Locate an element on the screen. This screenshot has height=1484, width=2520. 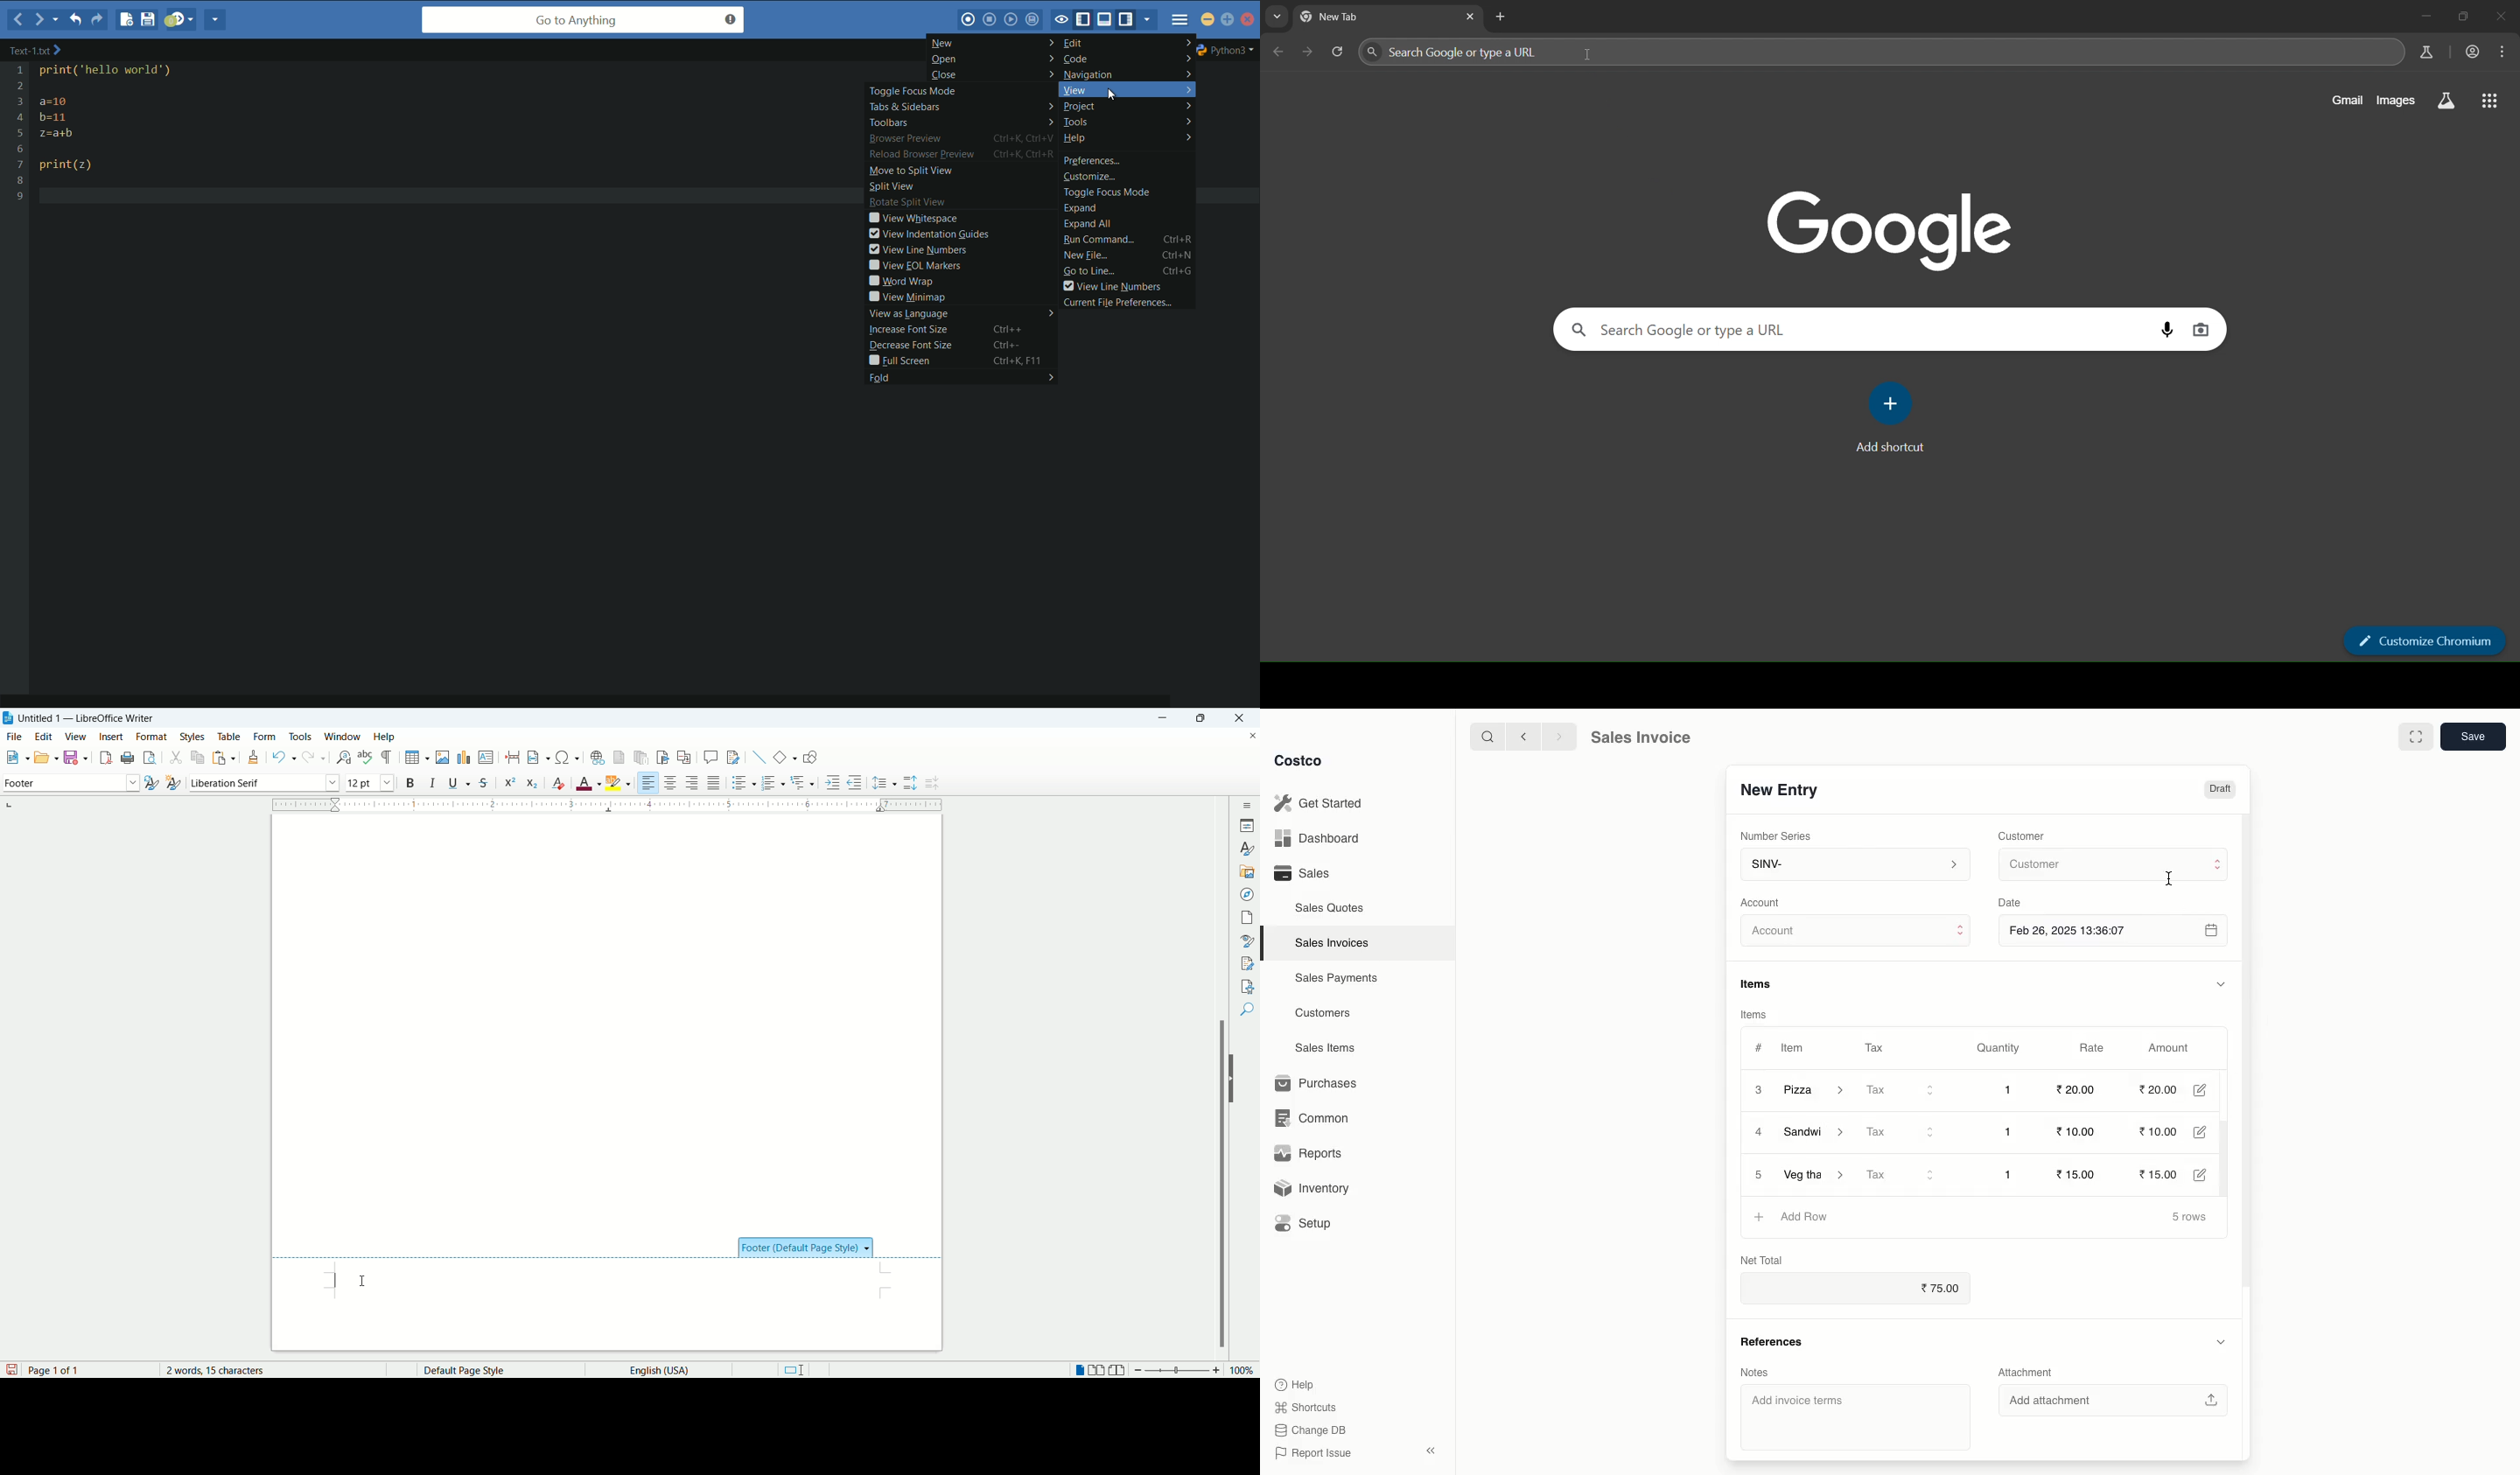
Costco is located at coordinates (1303, 761).